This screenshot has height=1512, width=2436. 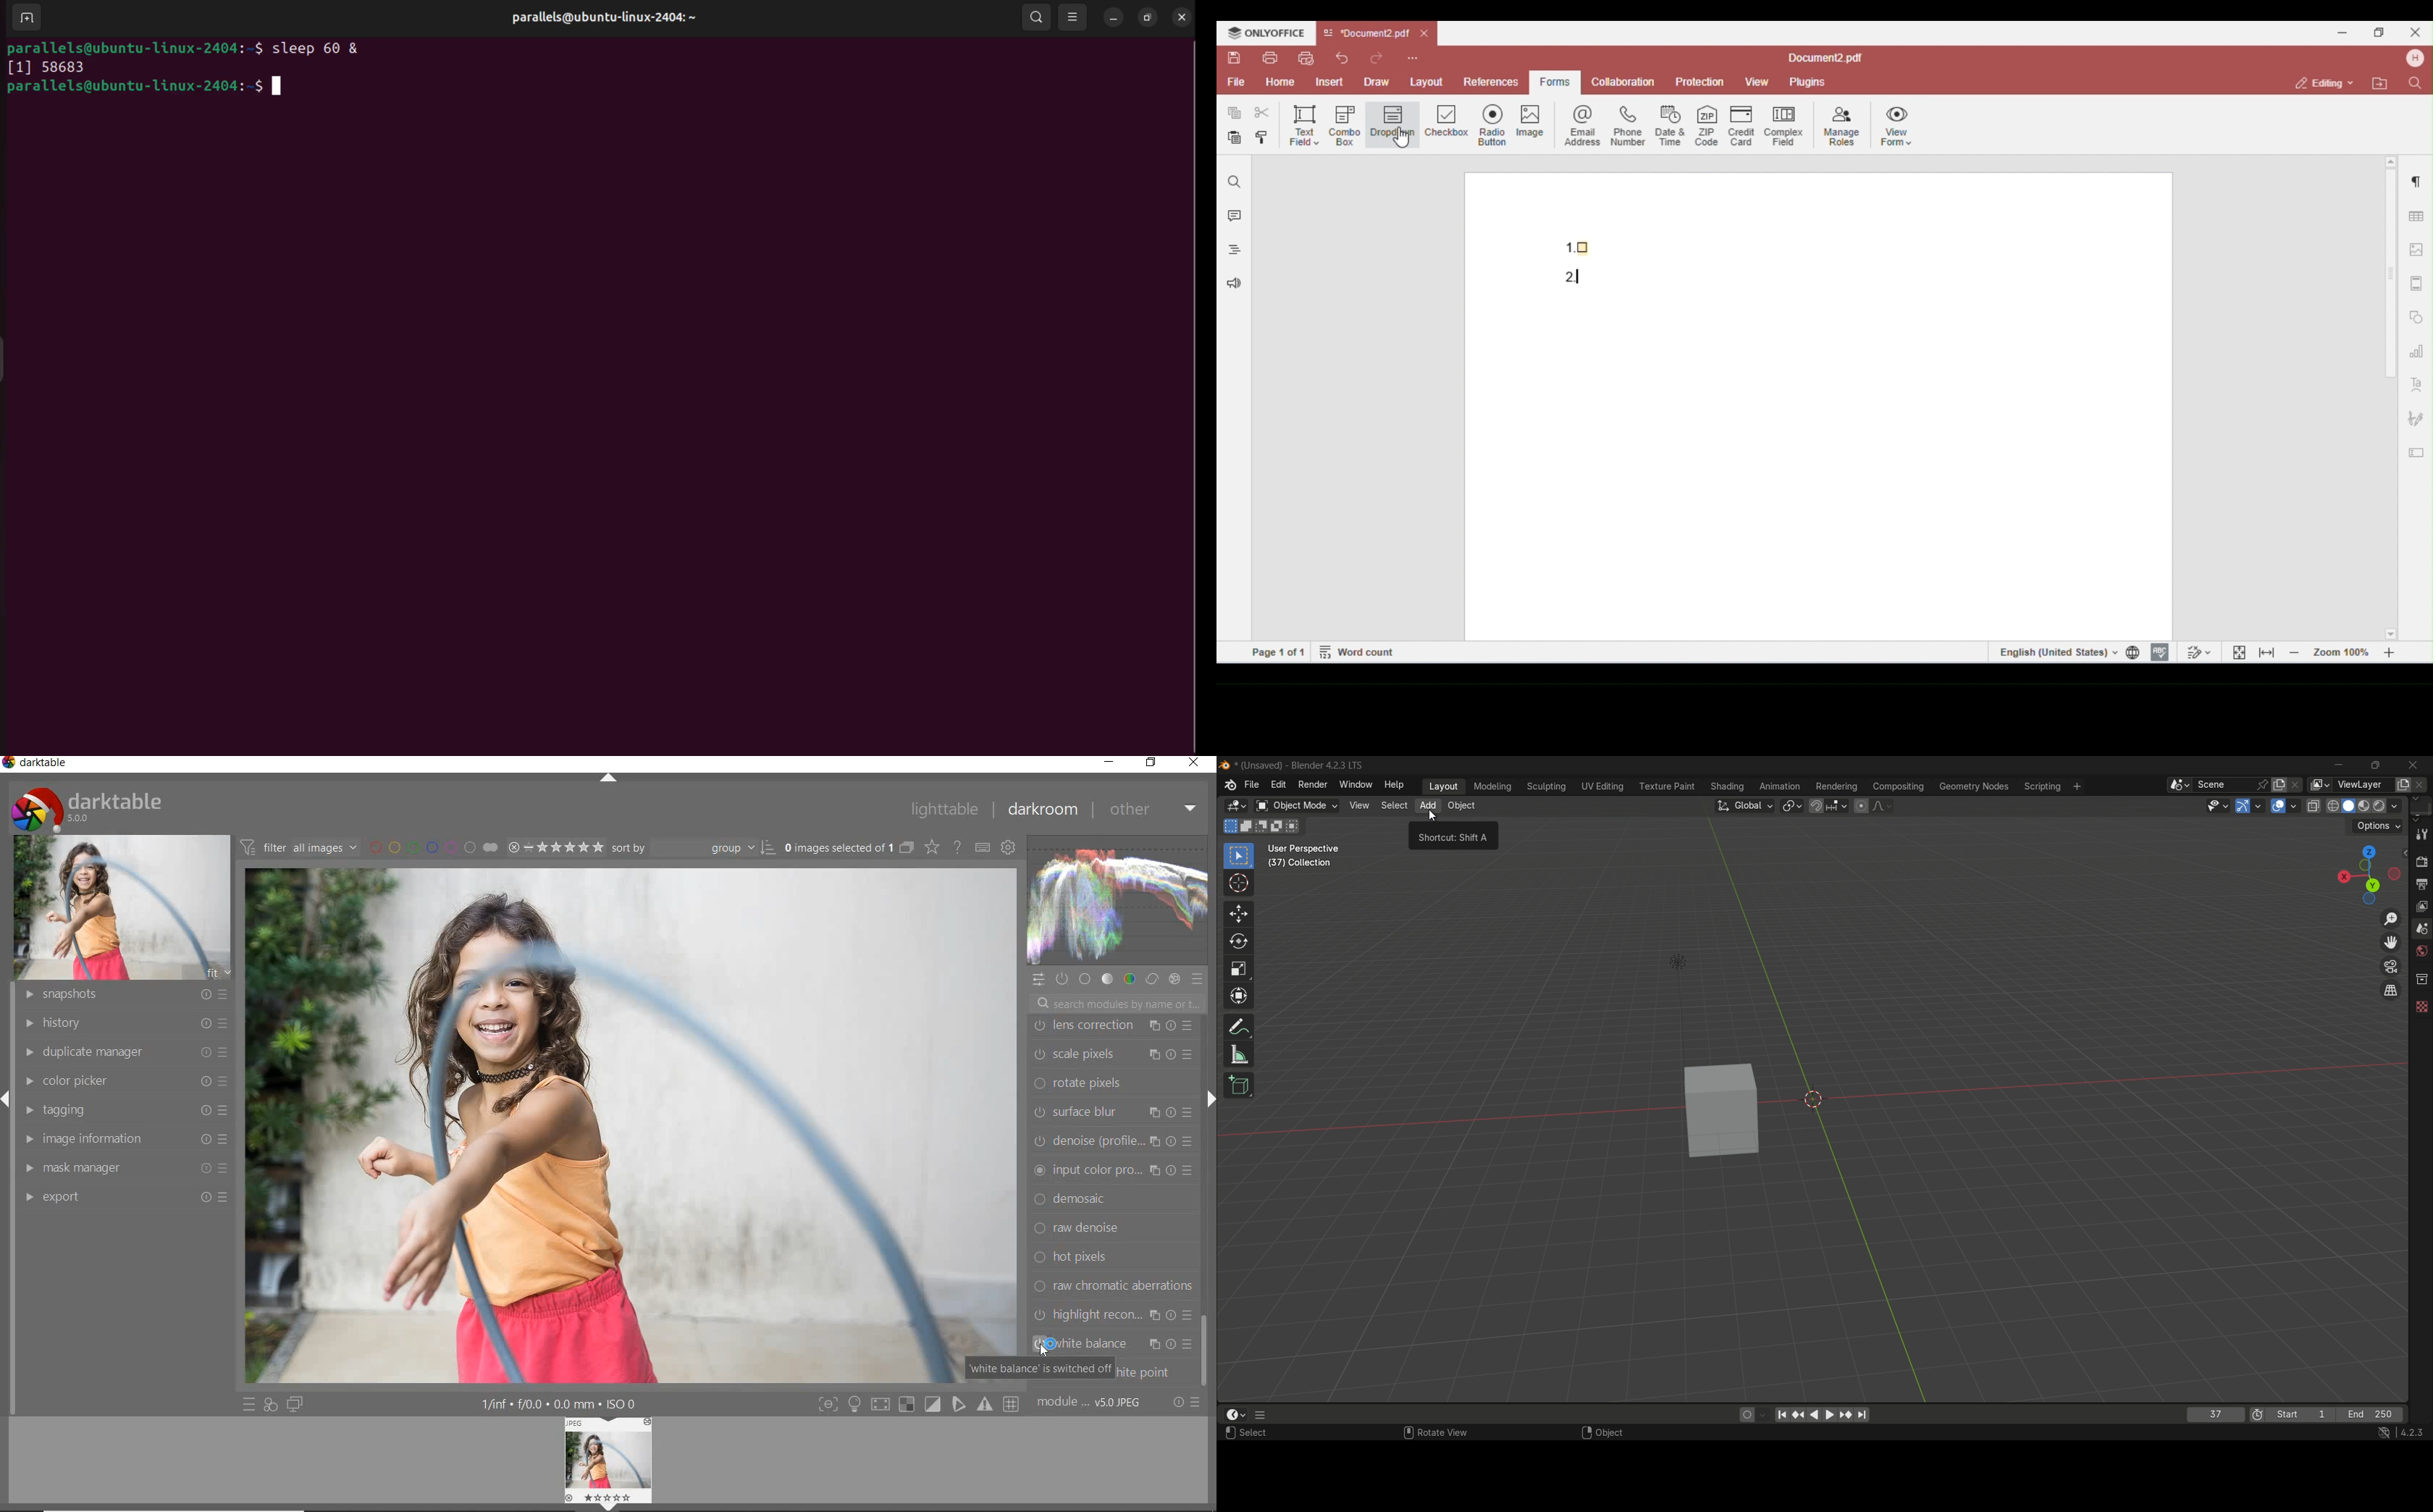 What do you see at coordinates (1114, 1349) in the screenshot?
I see `colorize` at bounding box center [1114, 1349].